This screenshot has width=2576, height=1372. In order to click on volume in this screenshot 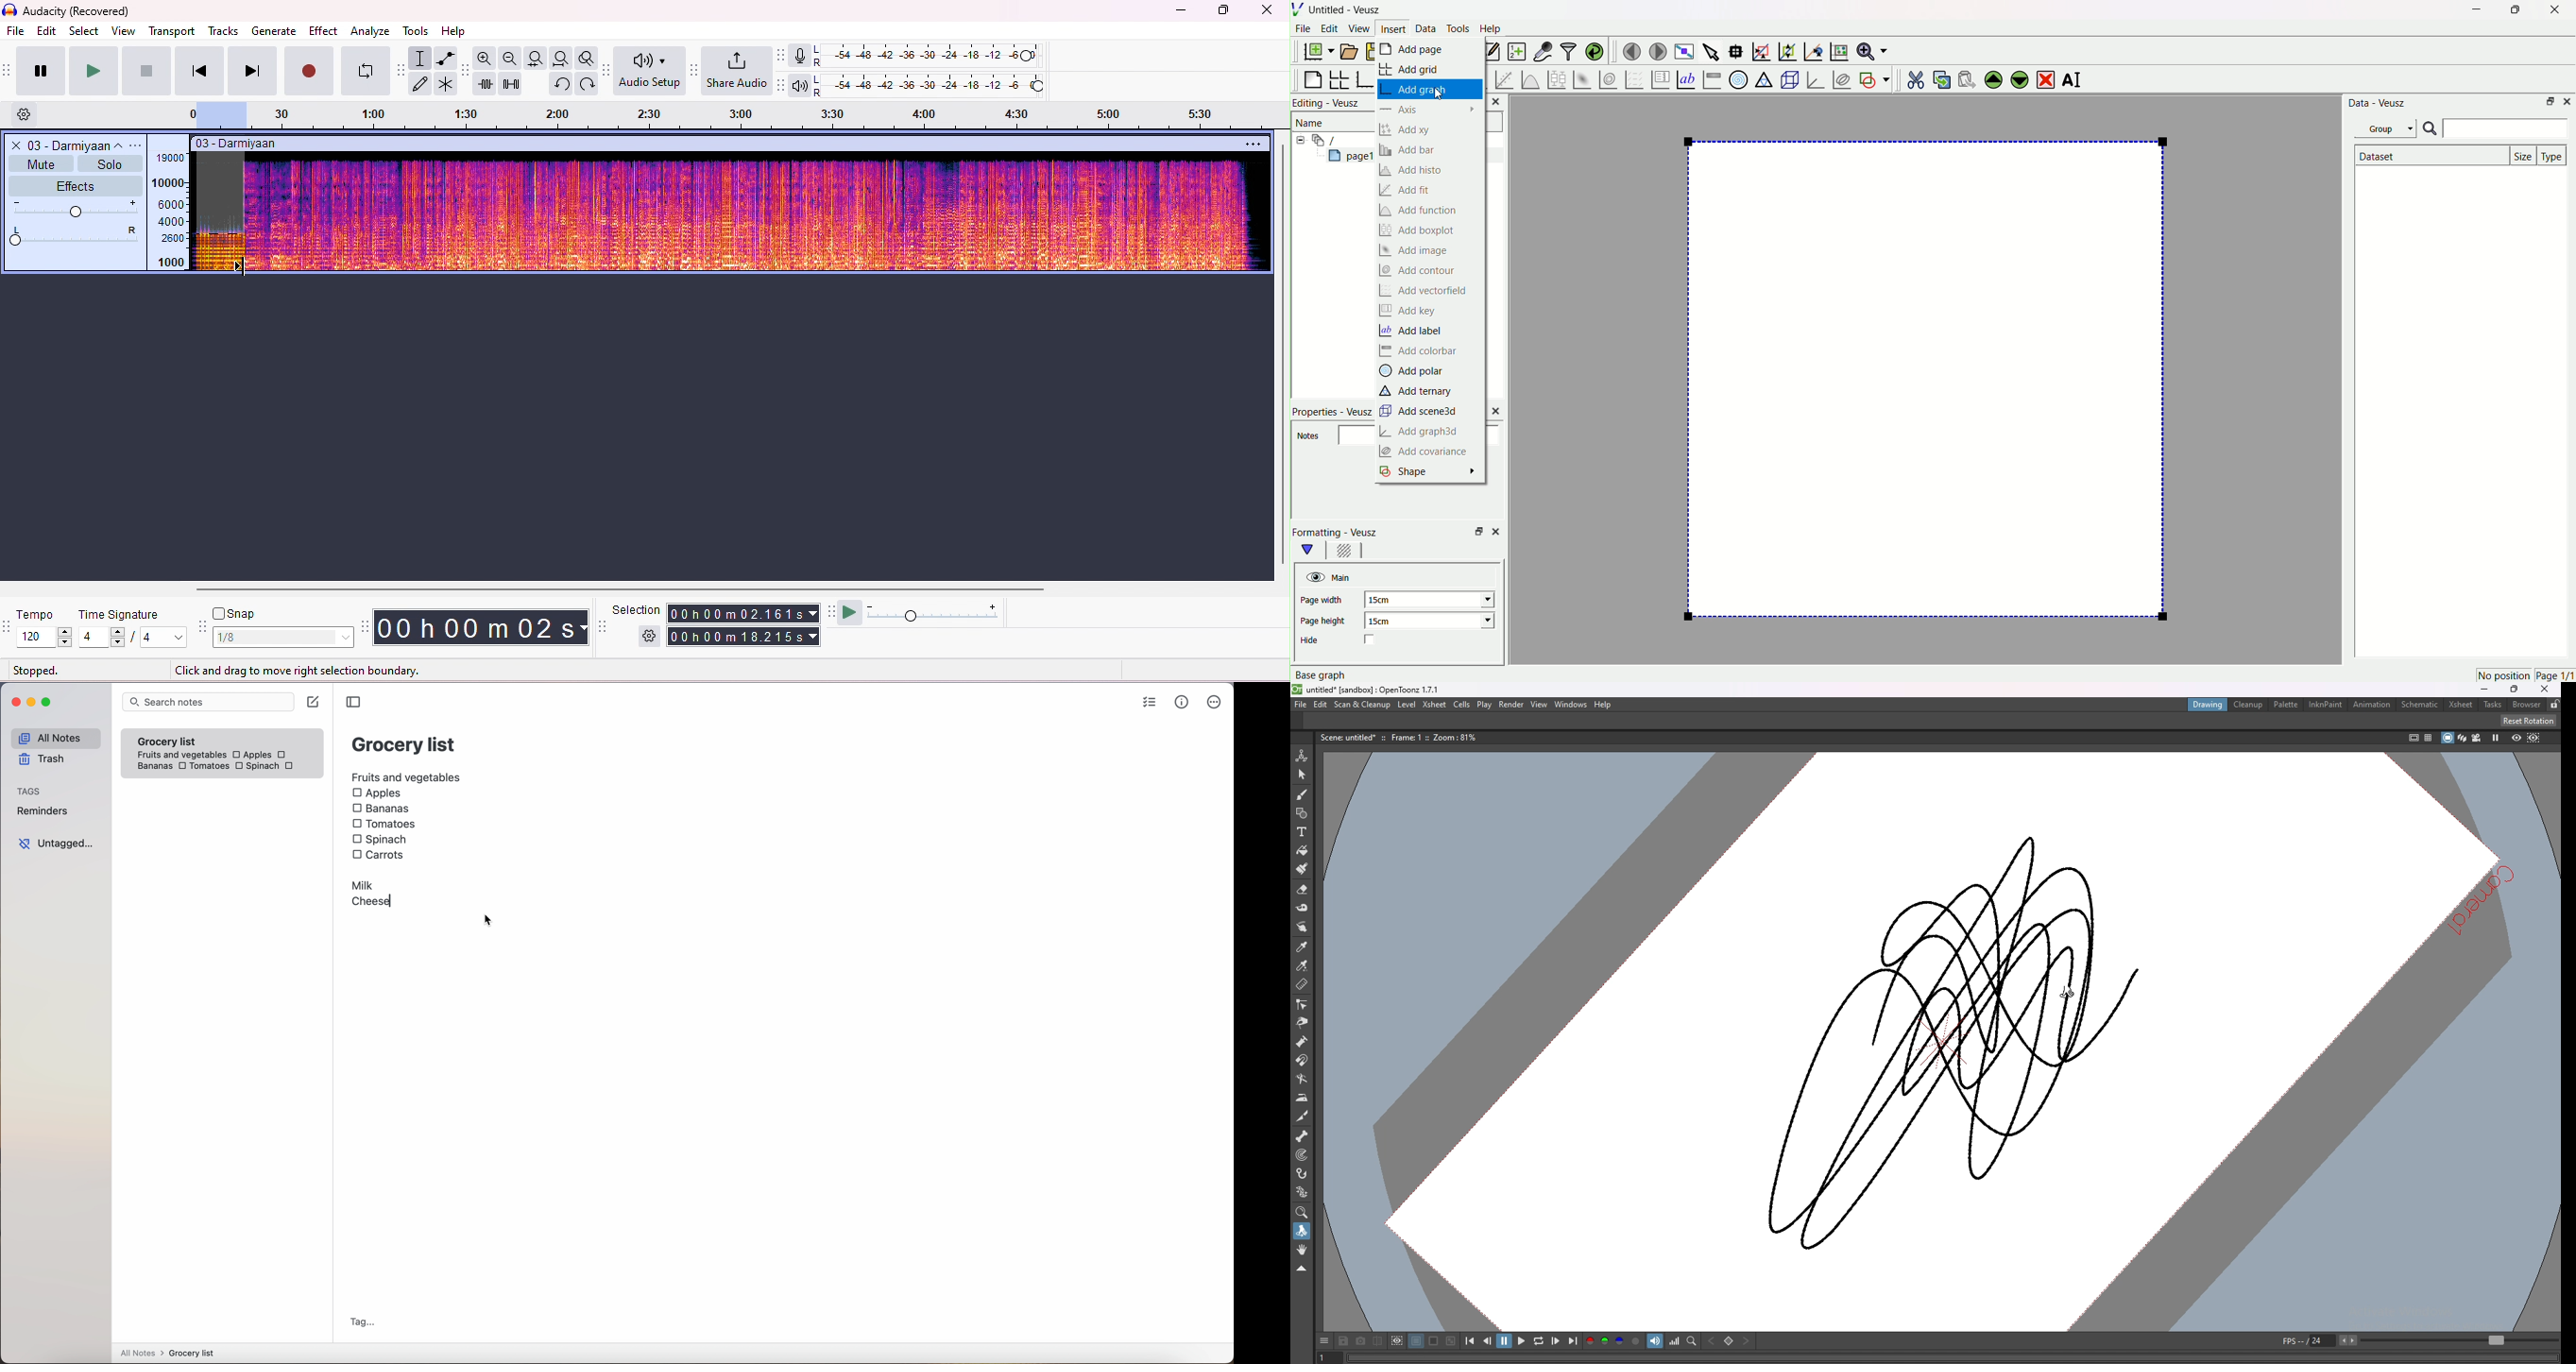, I will do `click(77, 209)`.